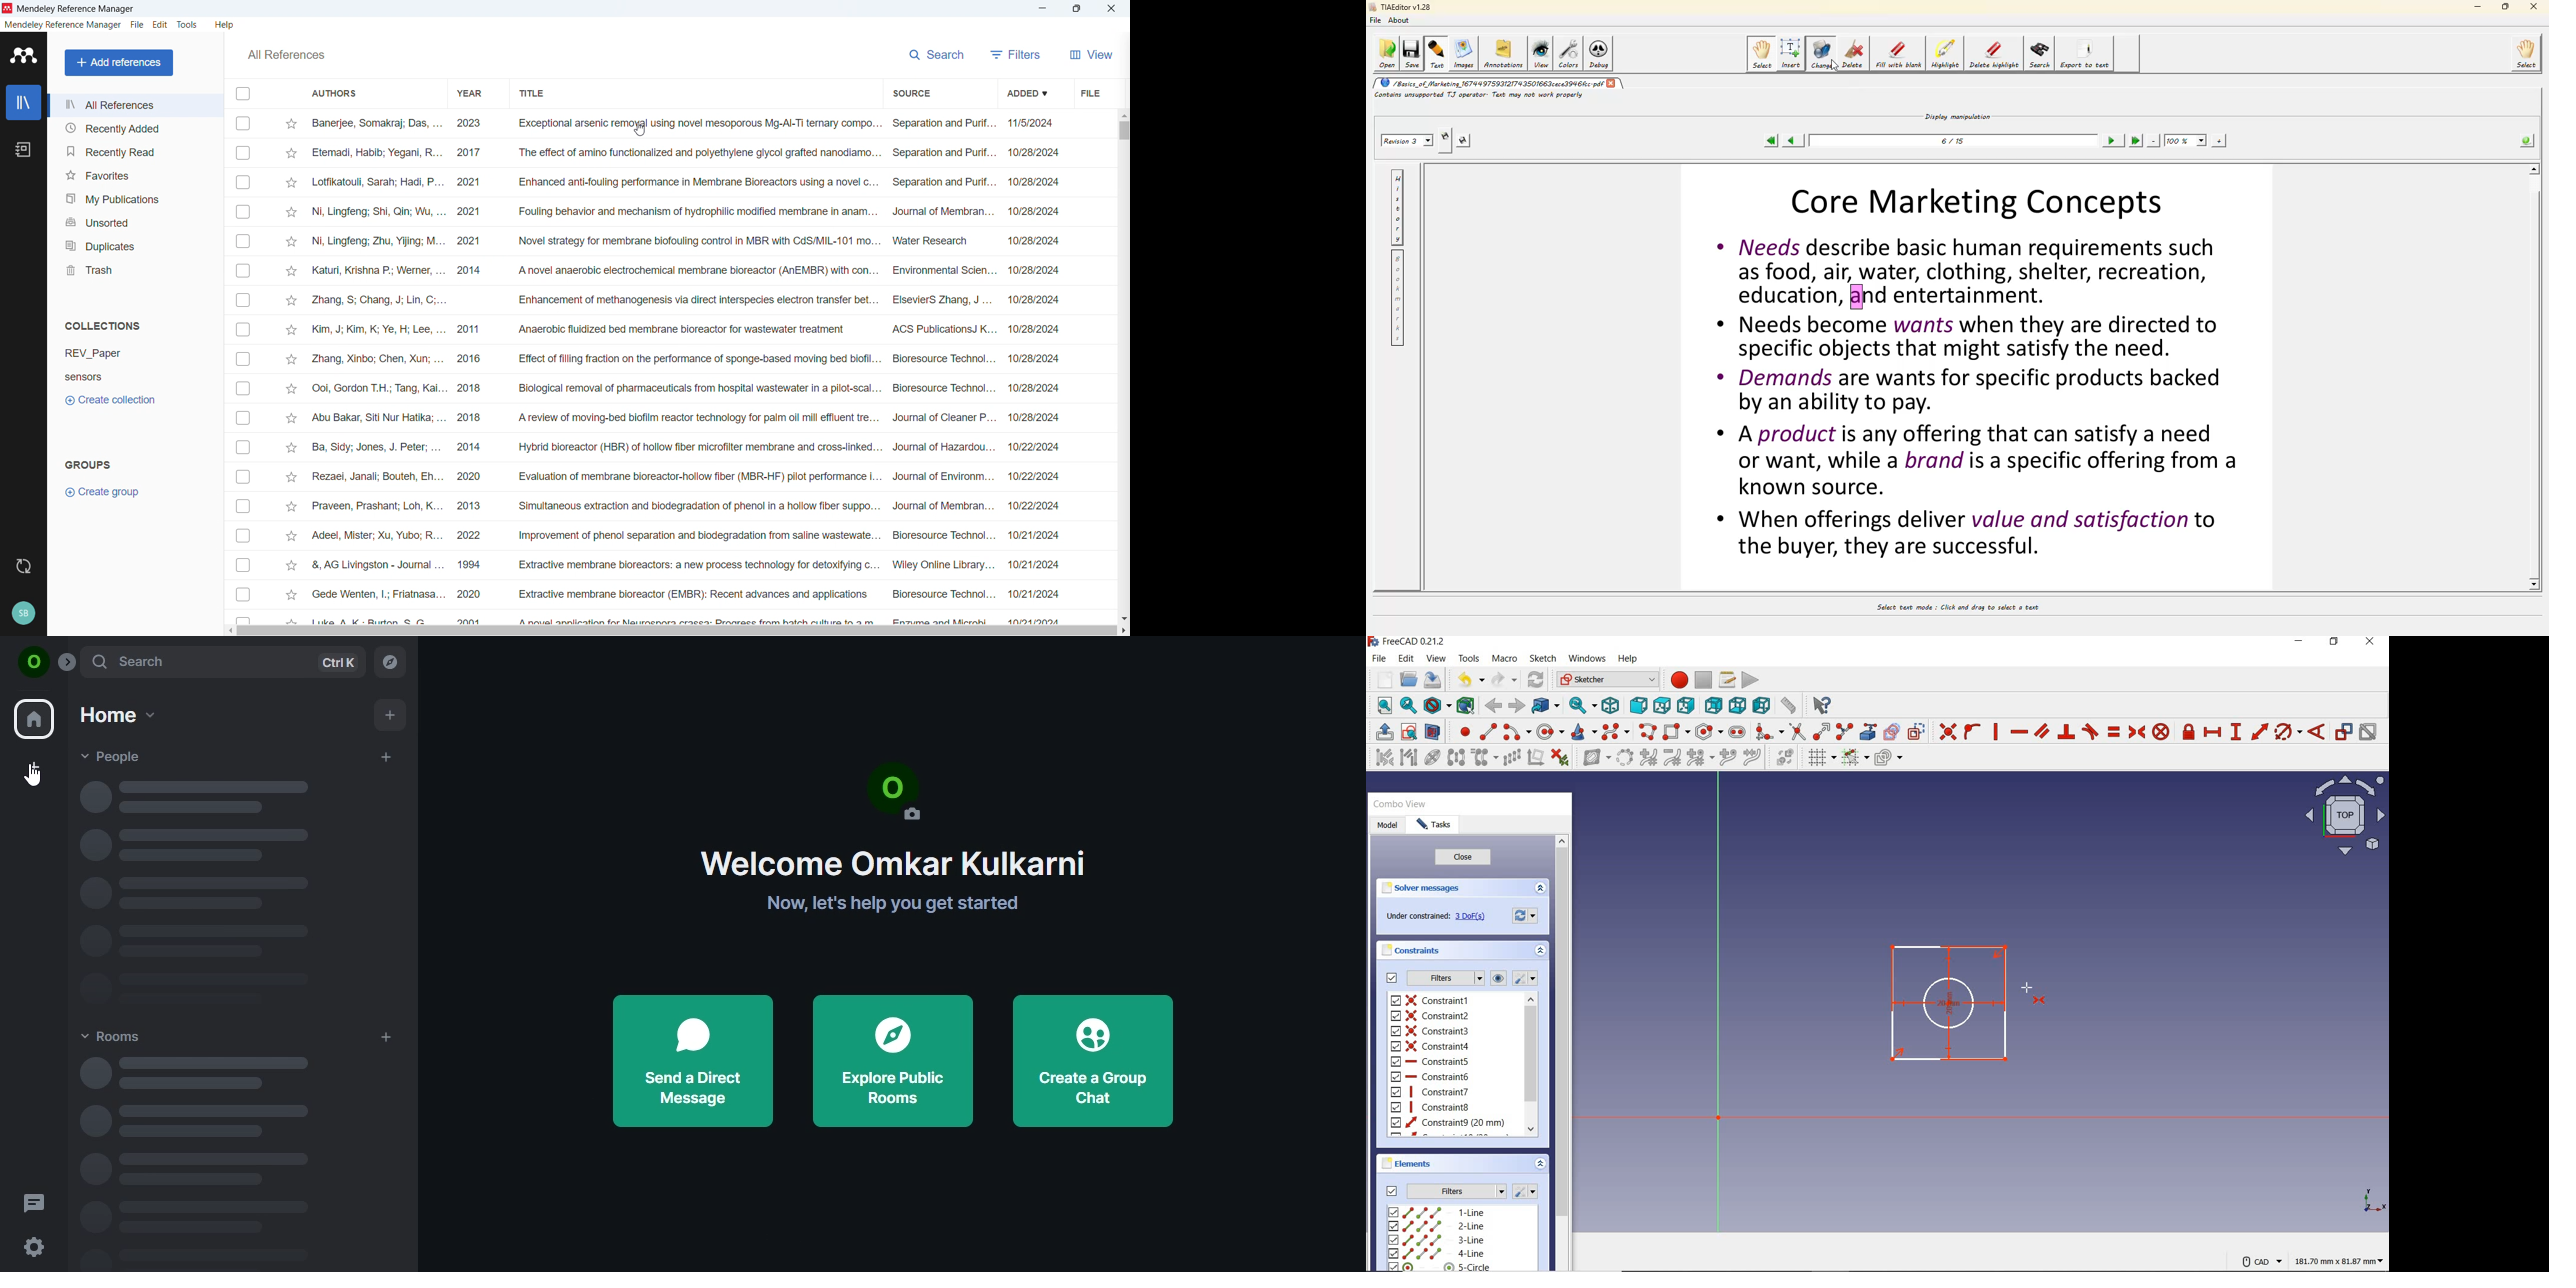  I want to click on top, so click(1662, 706).